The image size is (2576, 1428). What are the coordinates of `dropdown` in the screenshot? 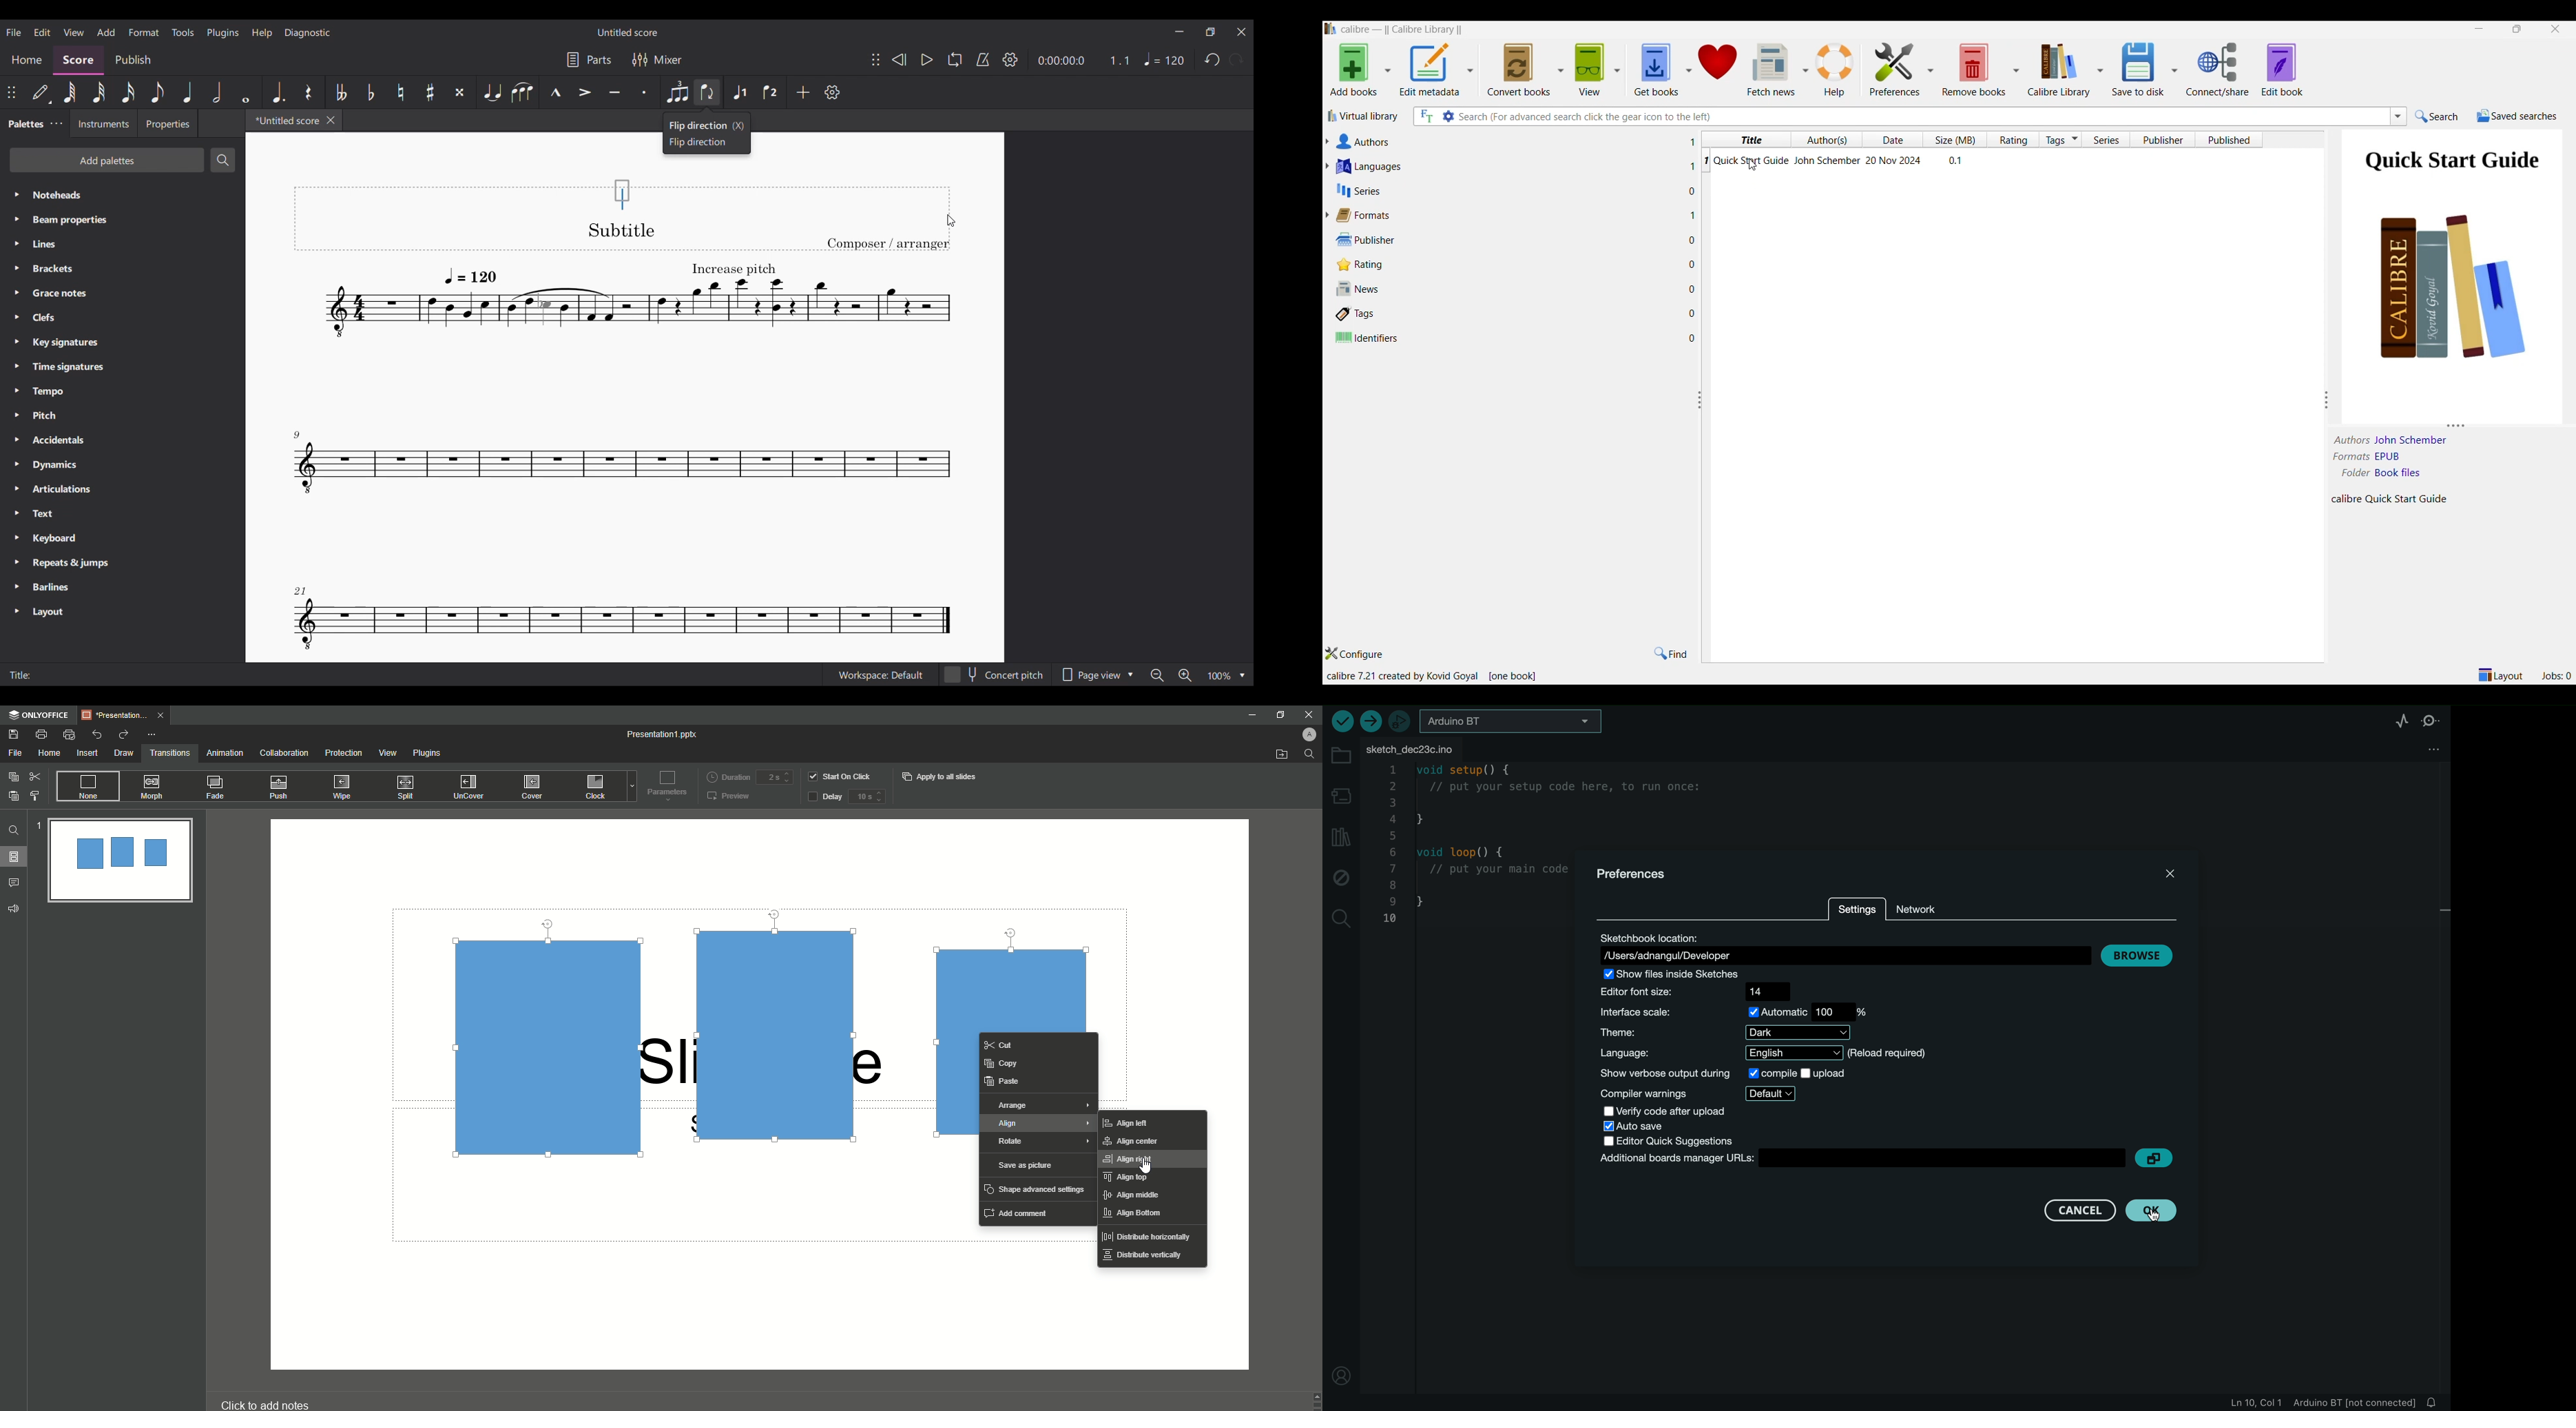 It's located at (630, 788).